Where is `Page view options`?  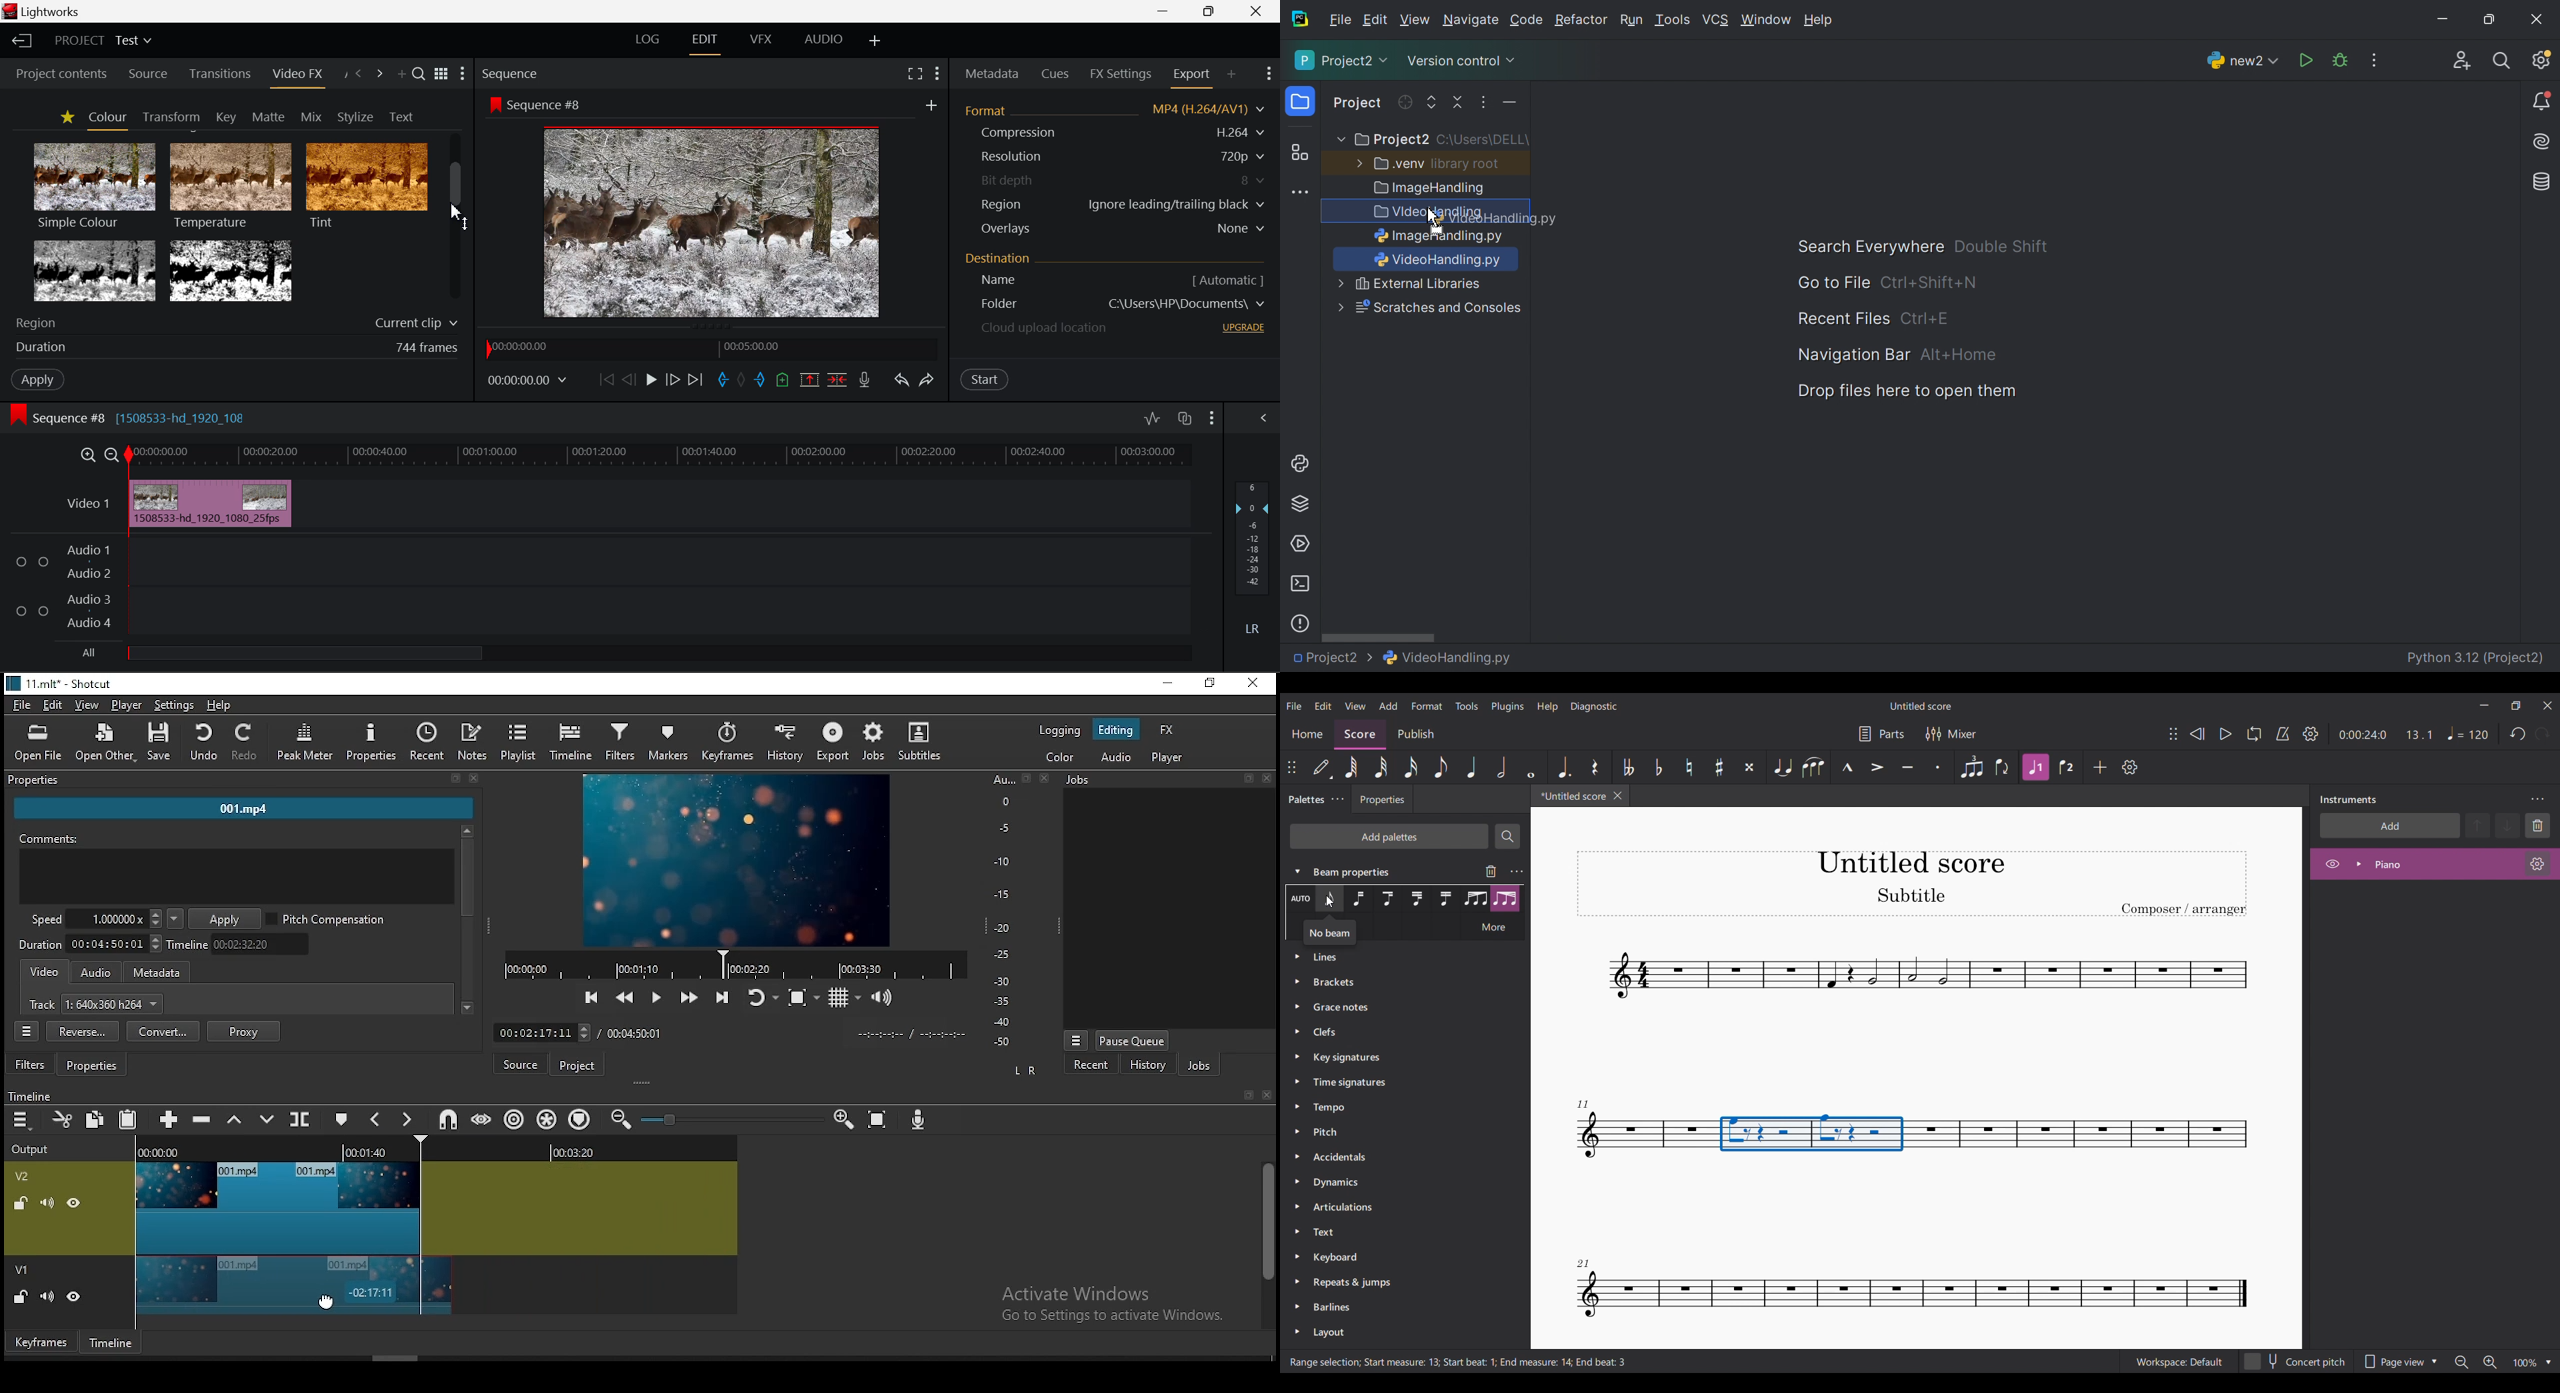 Page view options is located at coordinates (2401, 1358).